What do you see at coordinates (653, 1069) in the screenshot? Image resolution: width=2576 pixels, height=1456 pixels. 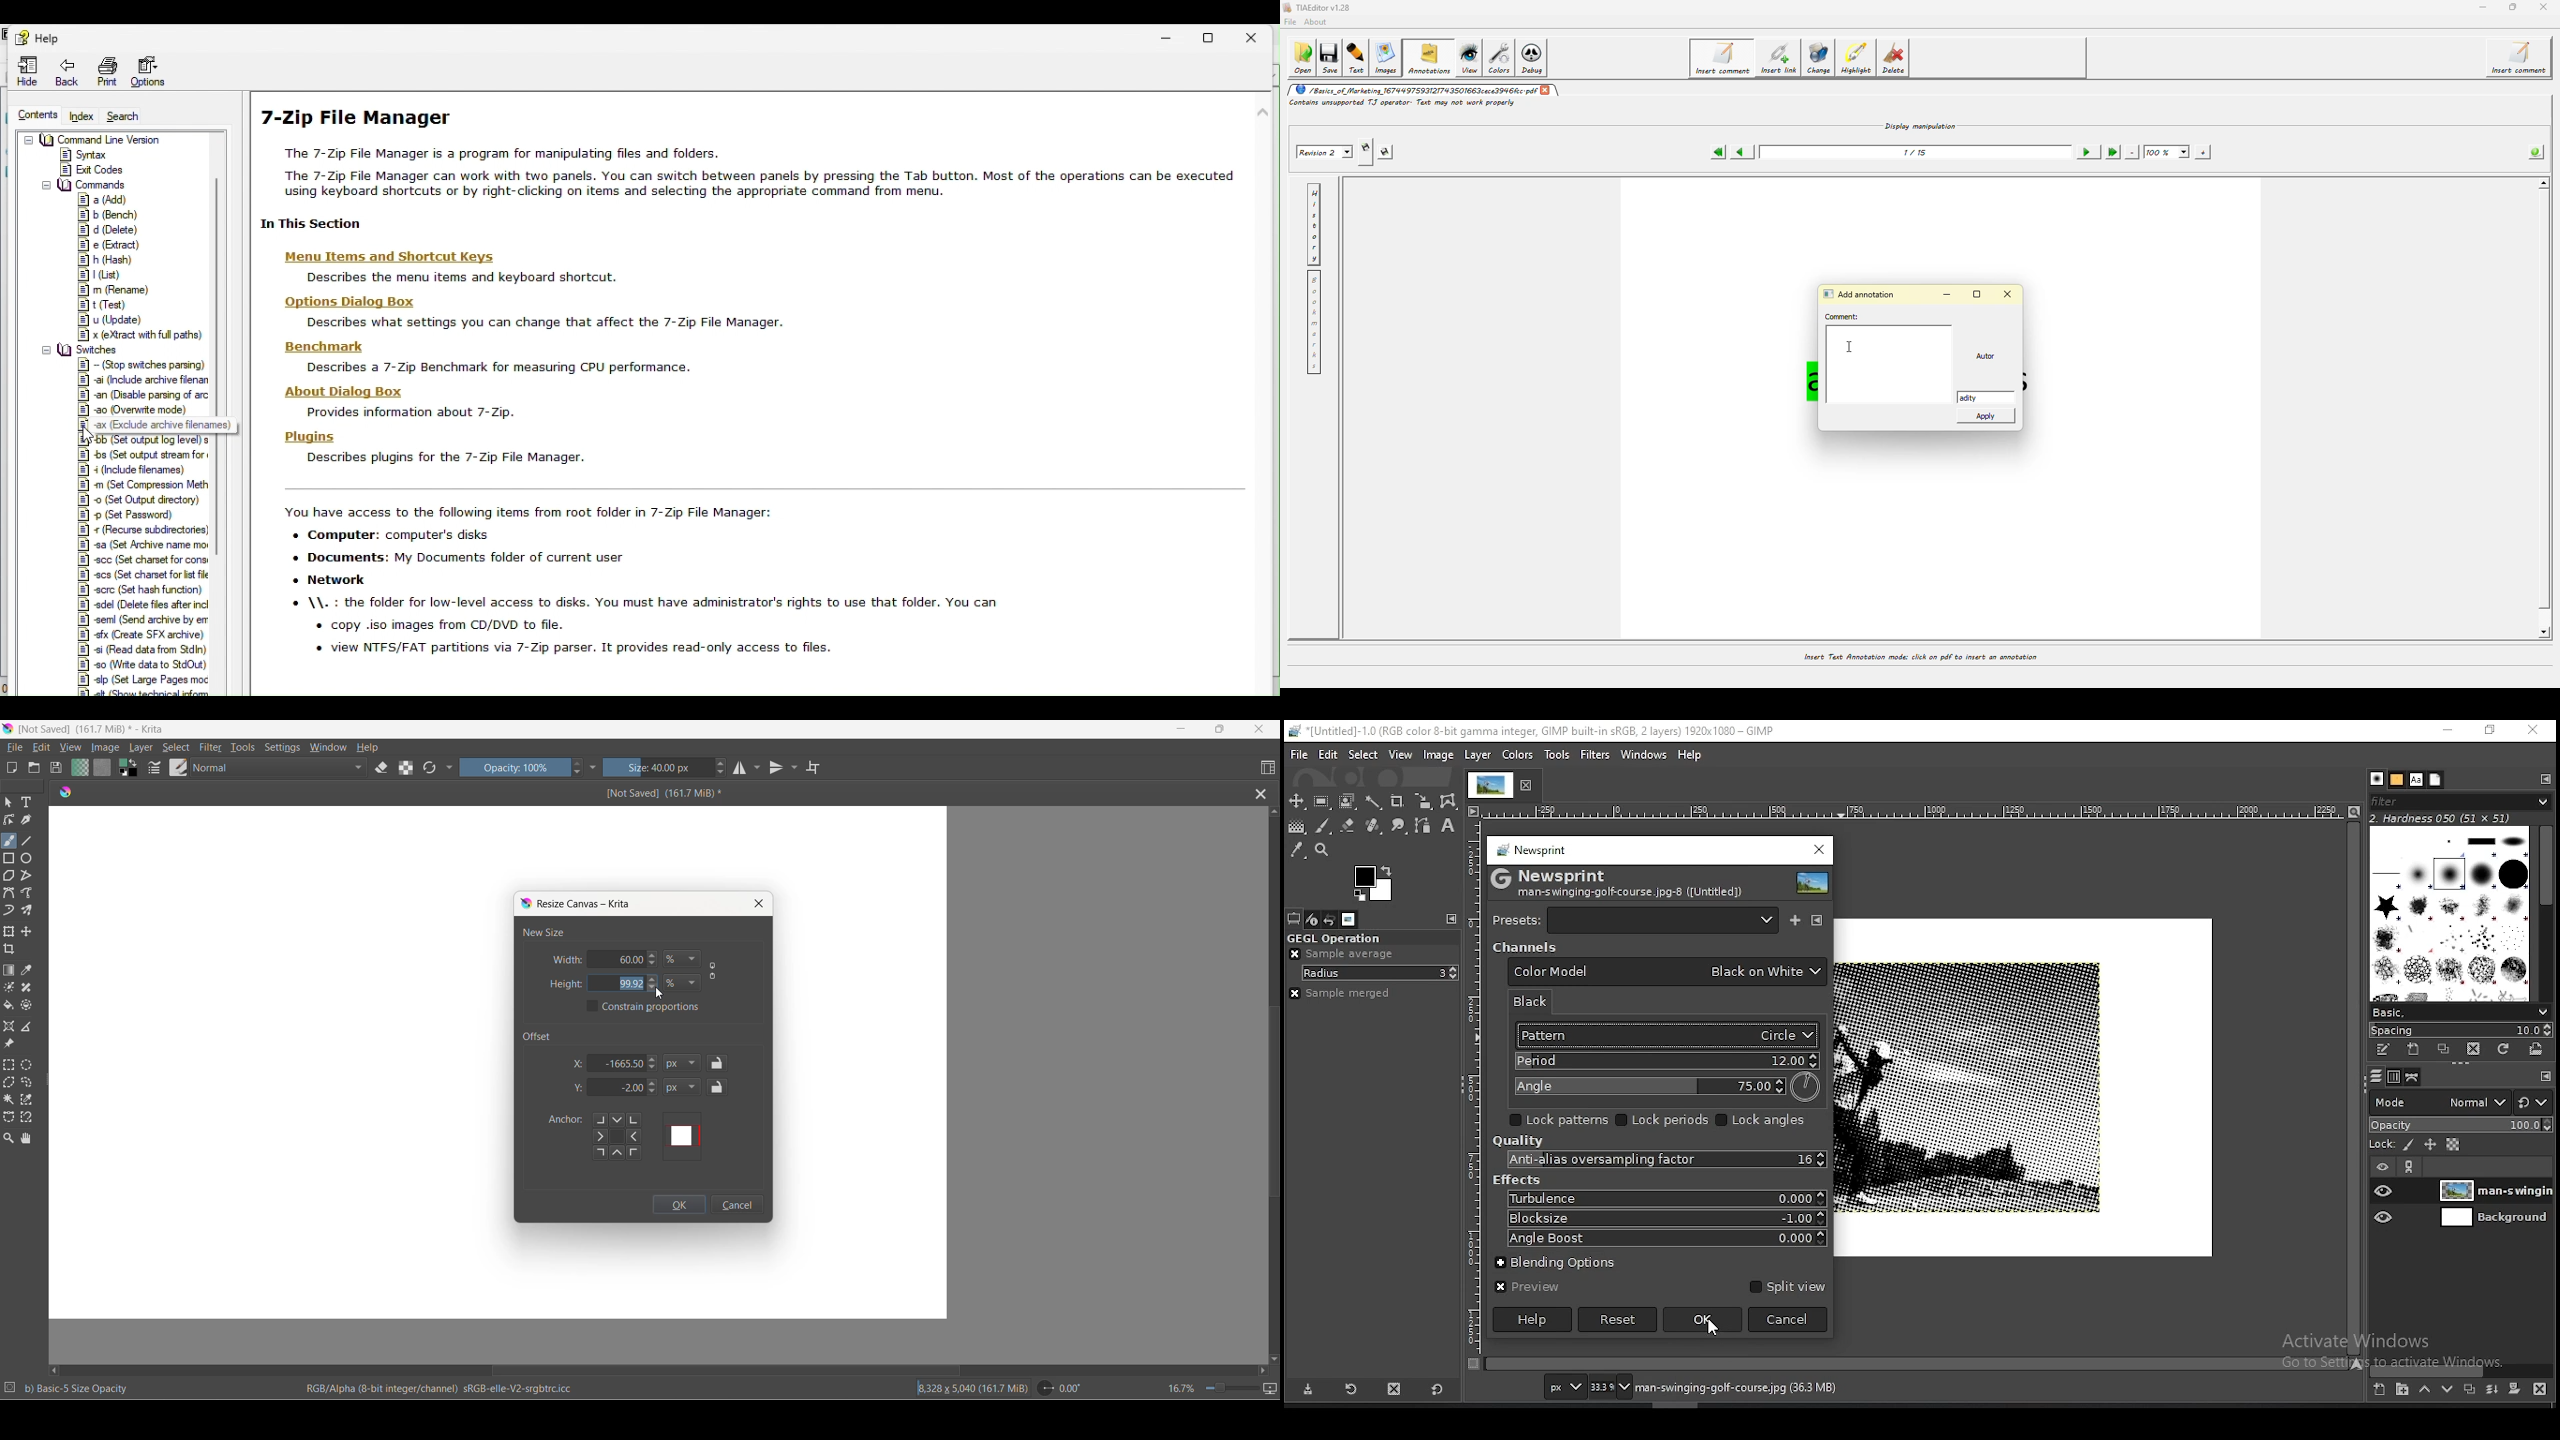 I see `decrement x-axis value` at bounding box center [653, 1069].